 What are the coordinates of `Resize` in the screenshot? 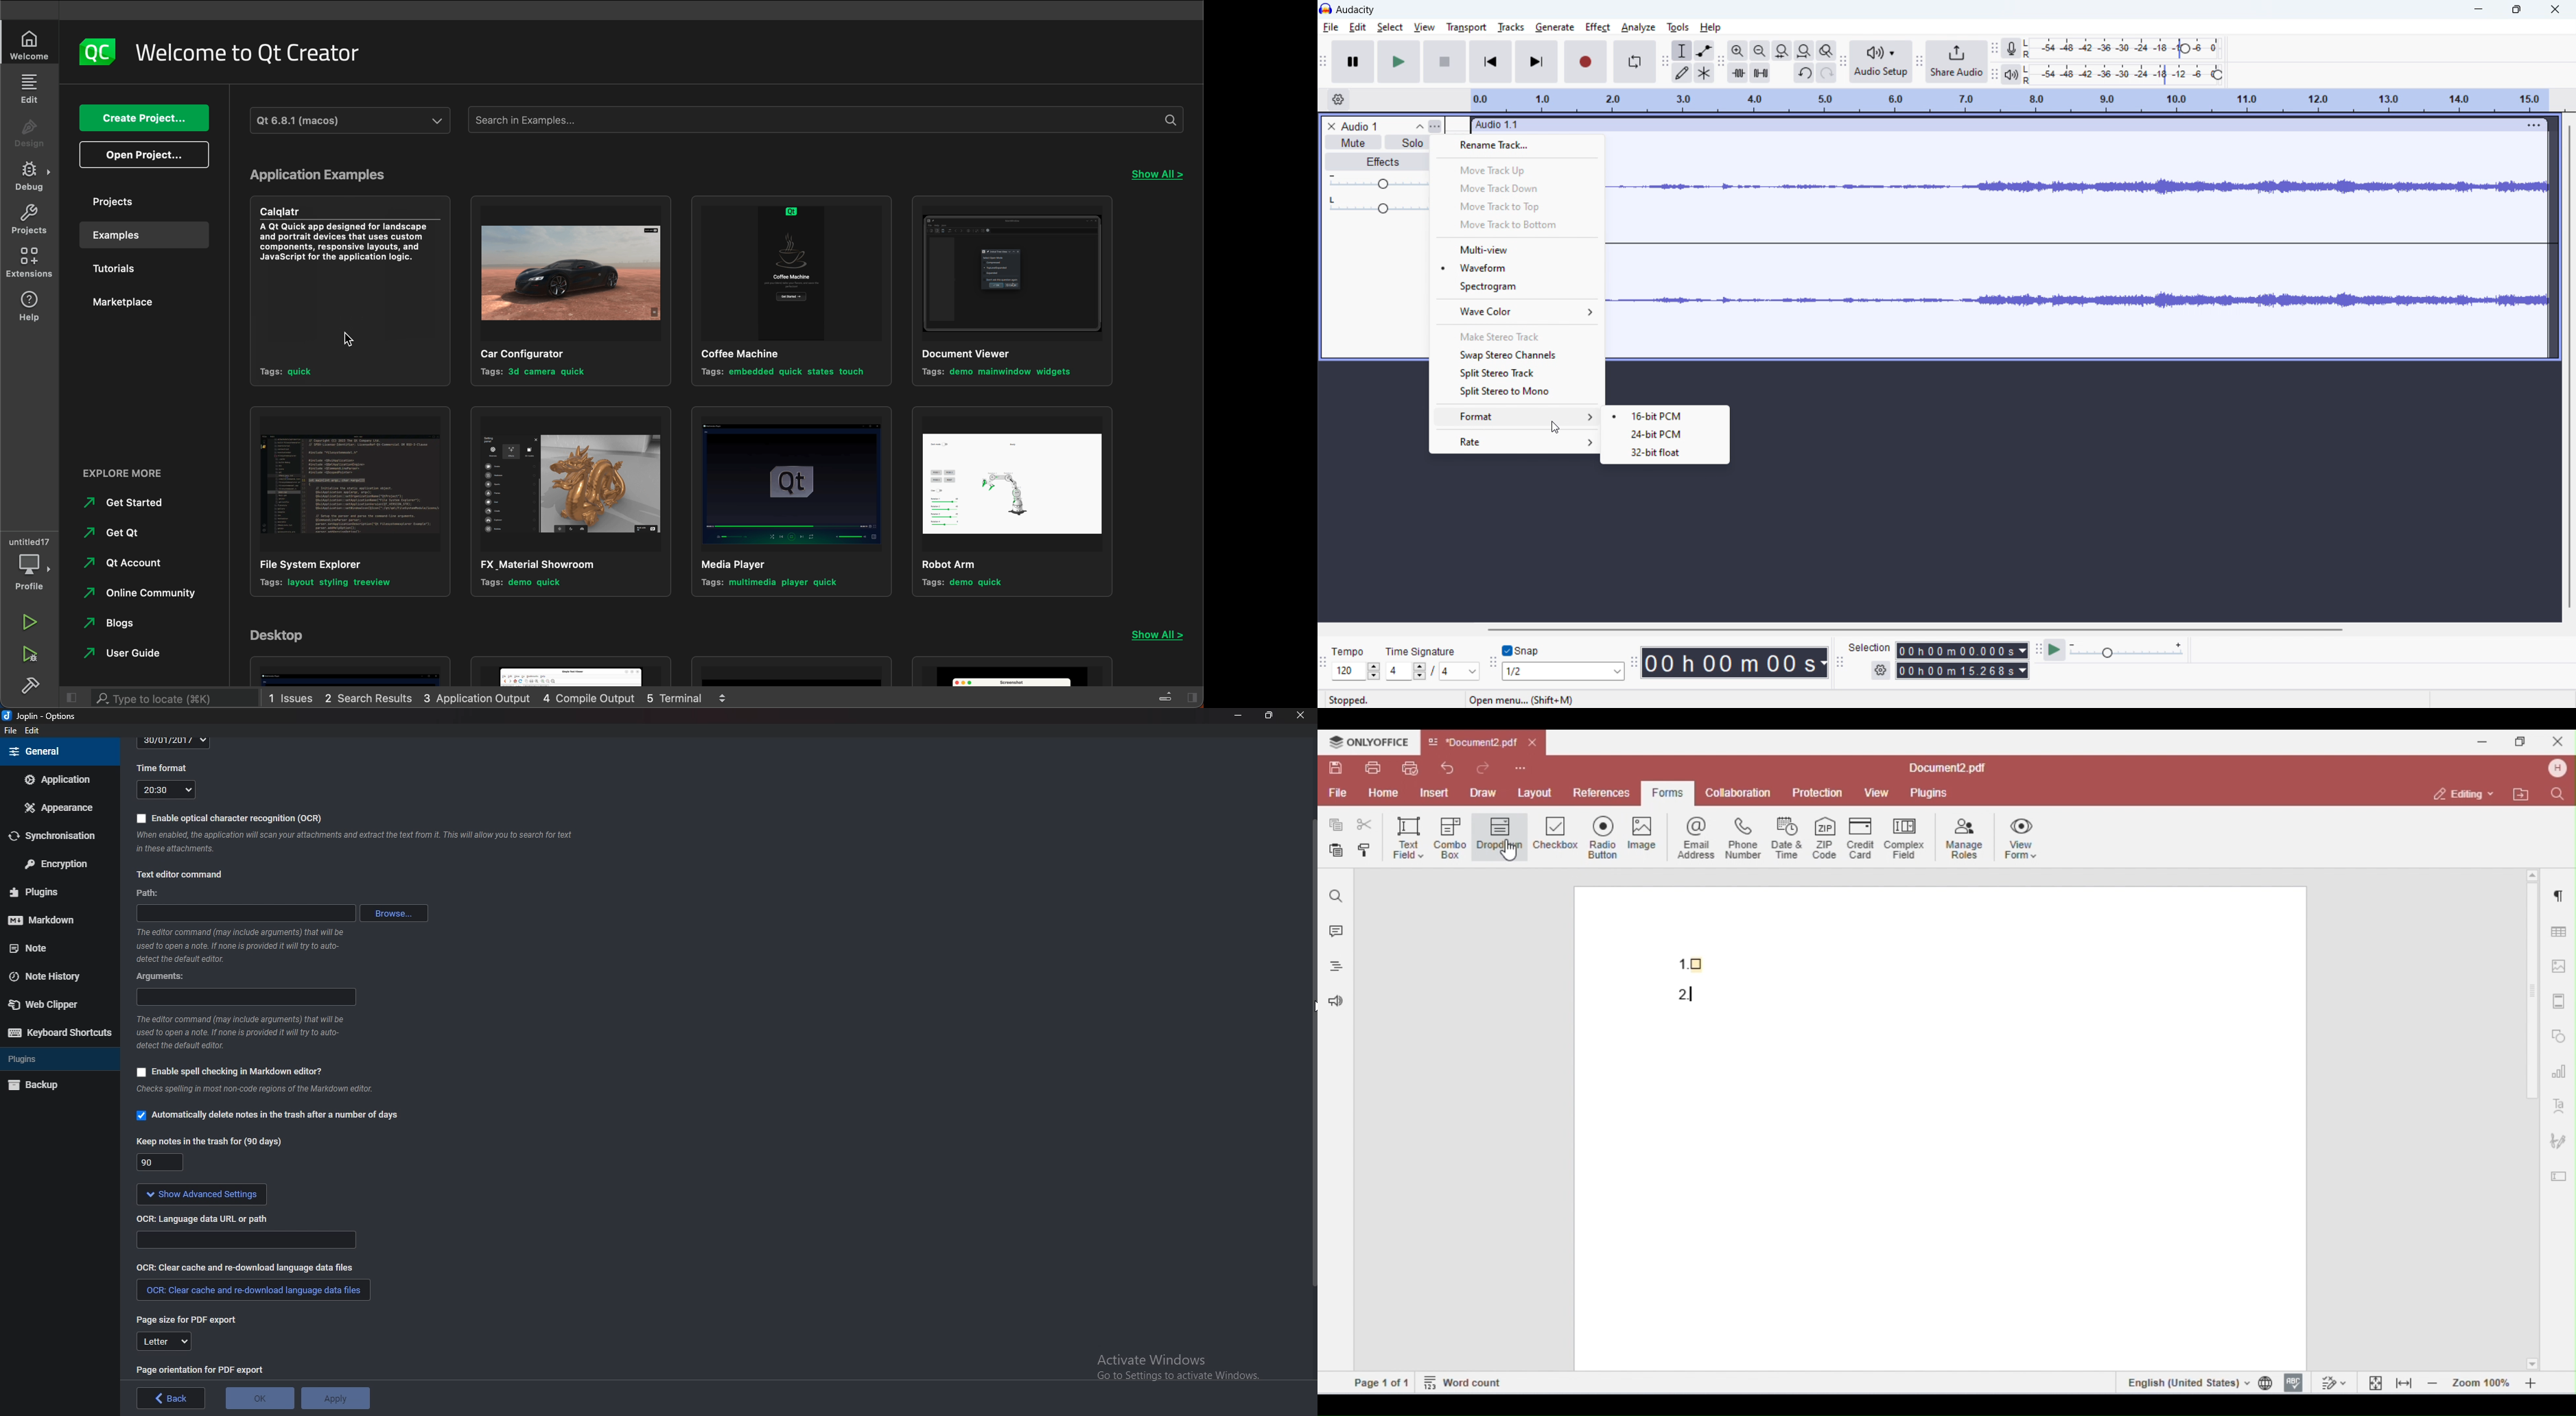 It's located at (1269, 715).